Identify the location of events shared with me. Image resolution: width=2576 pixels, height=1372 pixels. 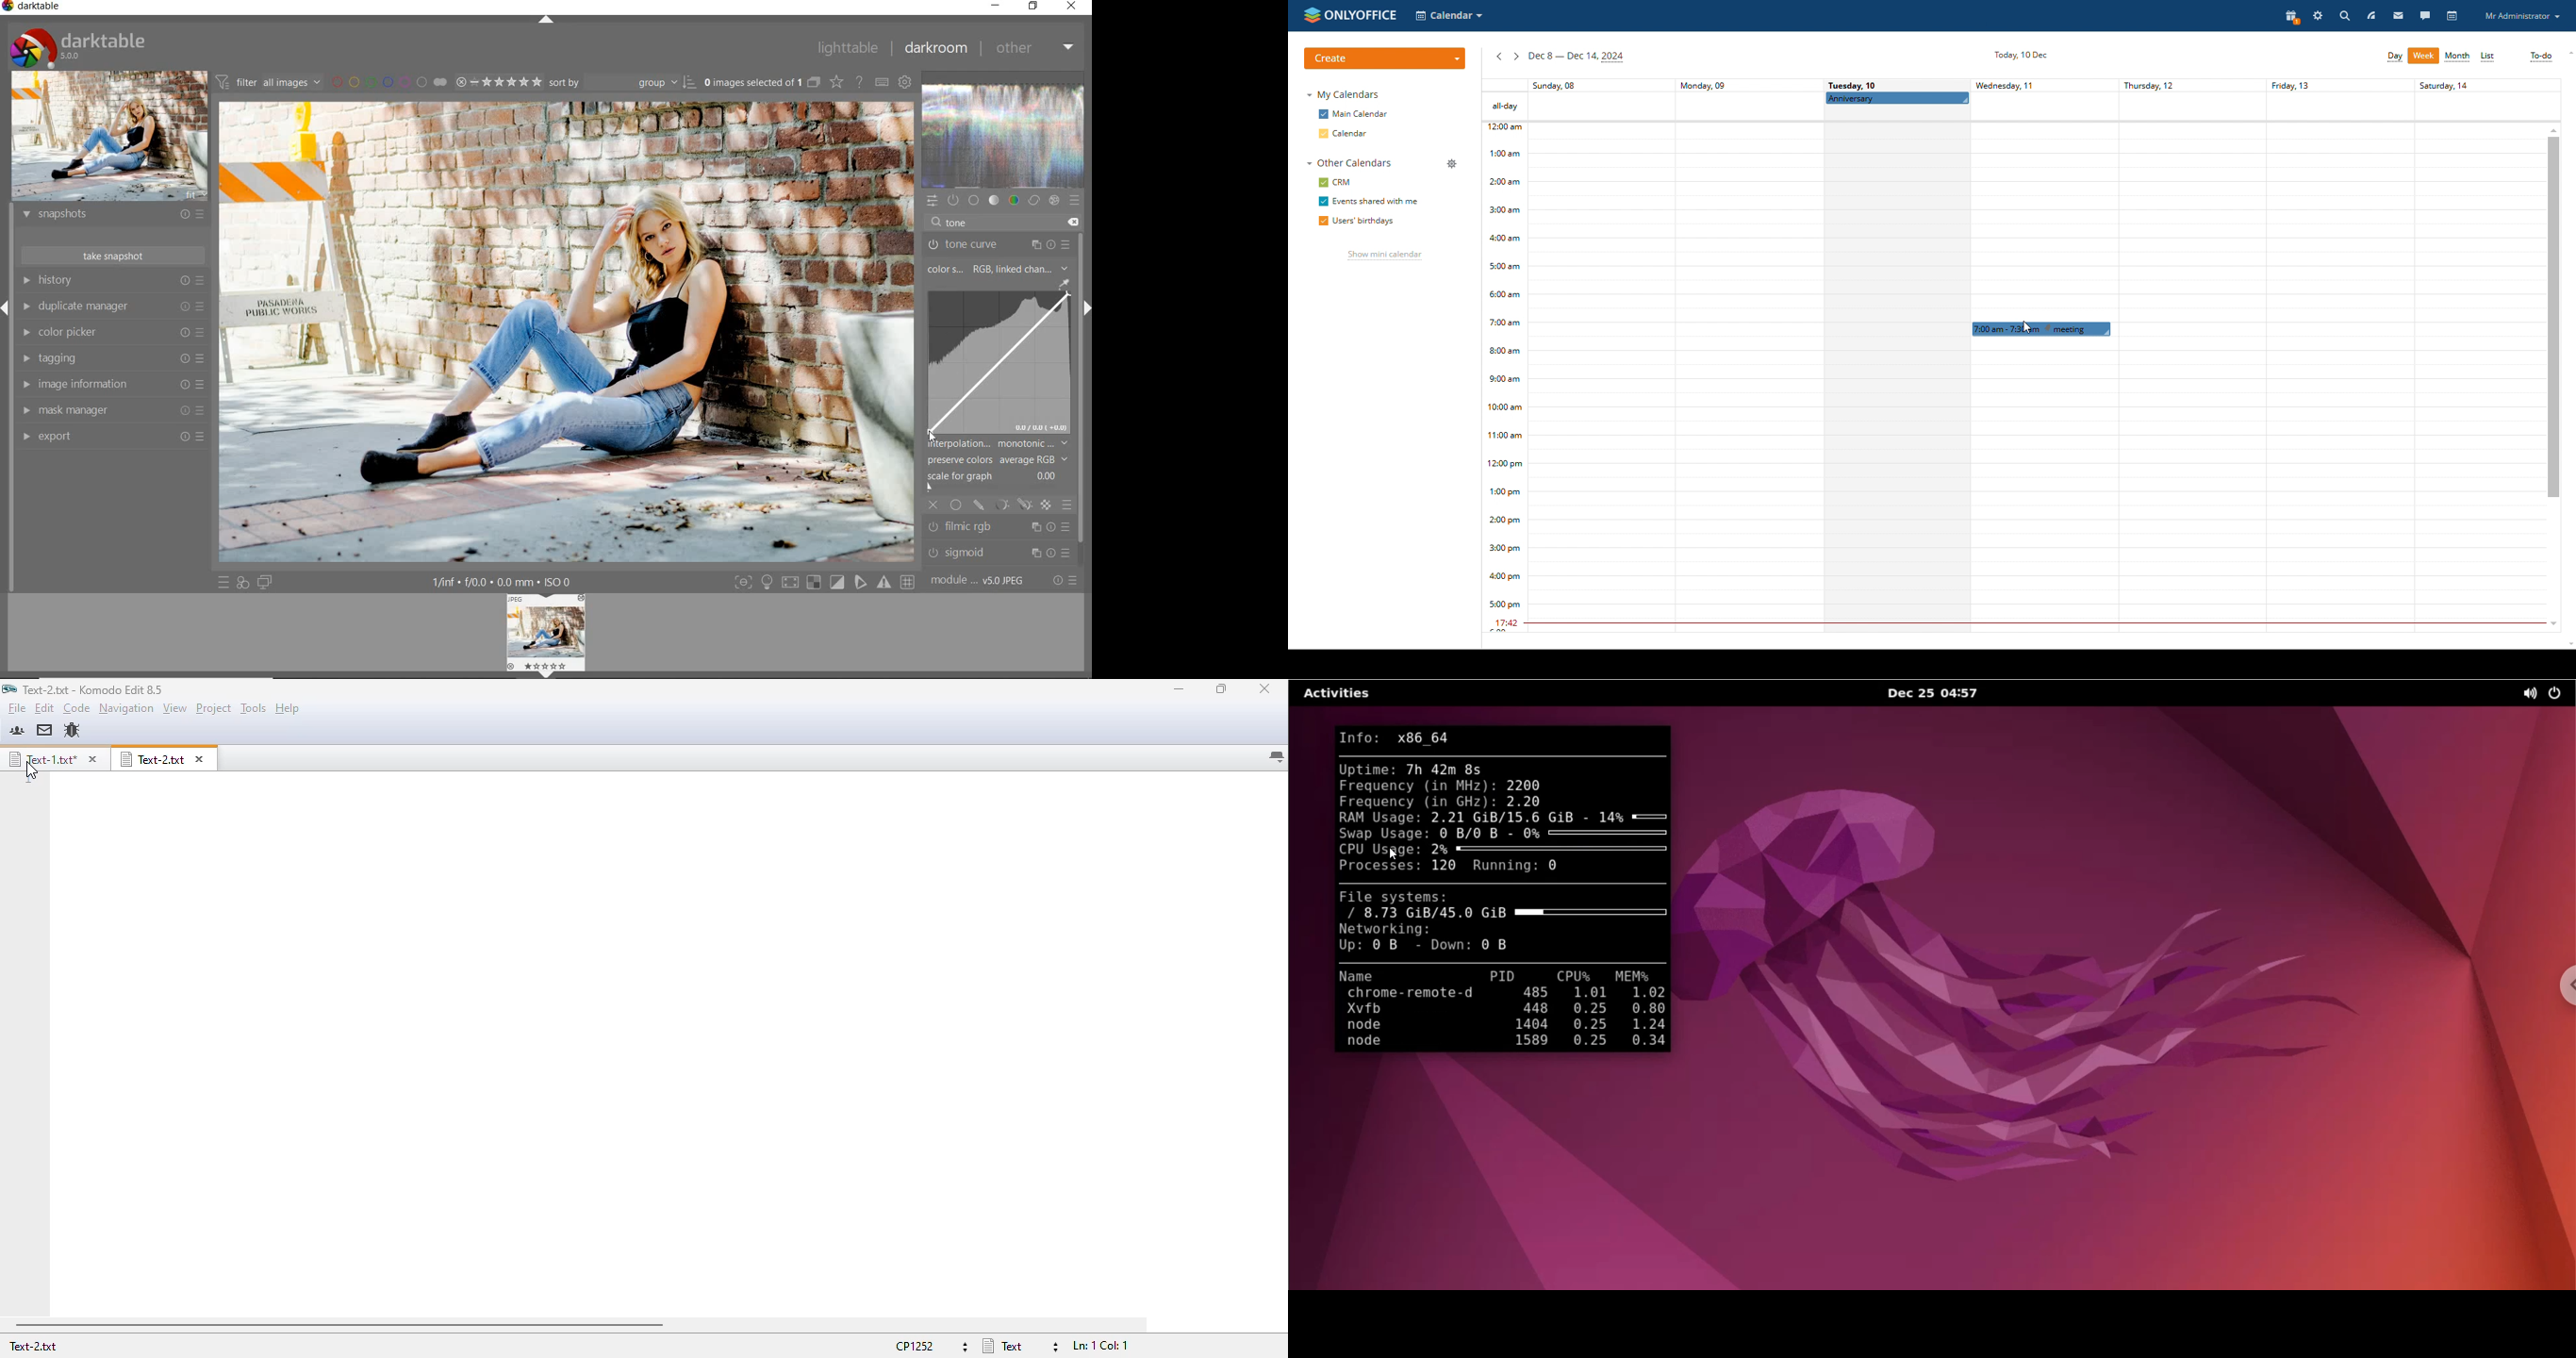
(1368, 201).